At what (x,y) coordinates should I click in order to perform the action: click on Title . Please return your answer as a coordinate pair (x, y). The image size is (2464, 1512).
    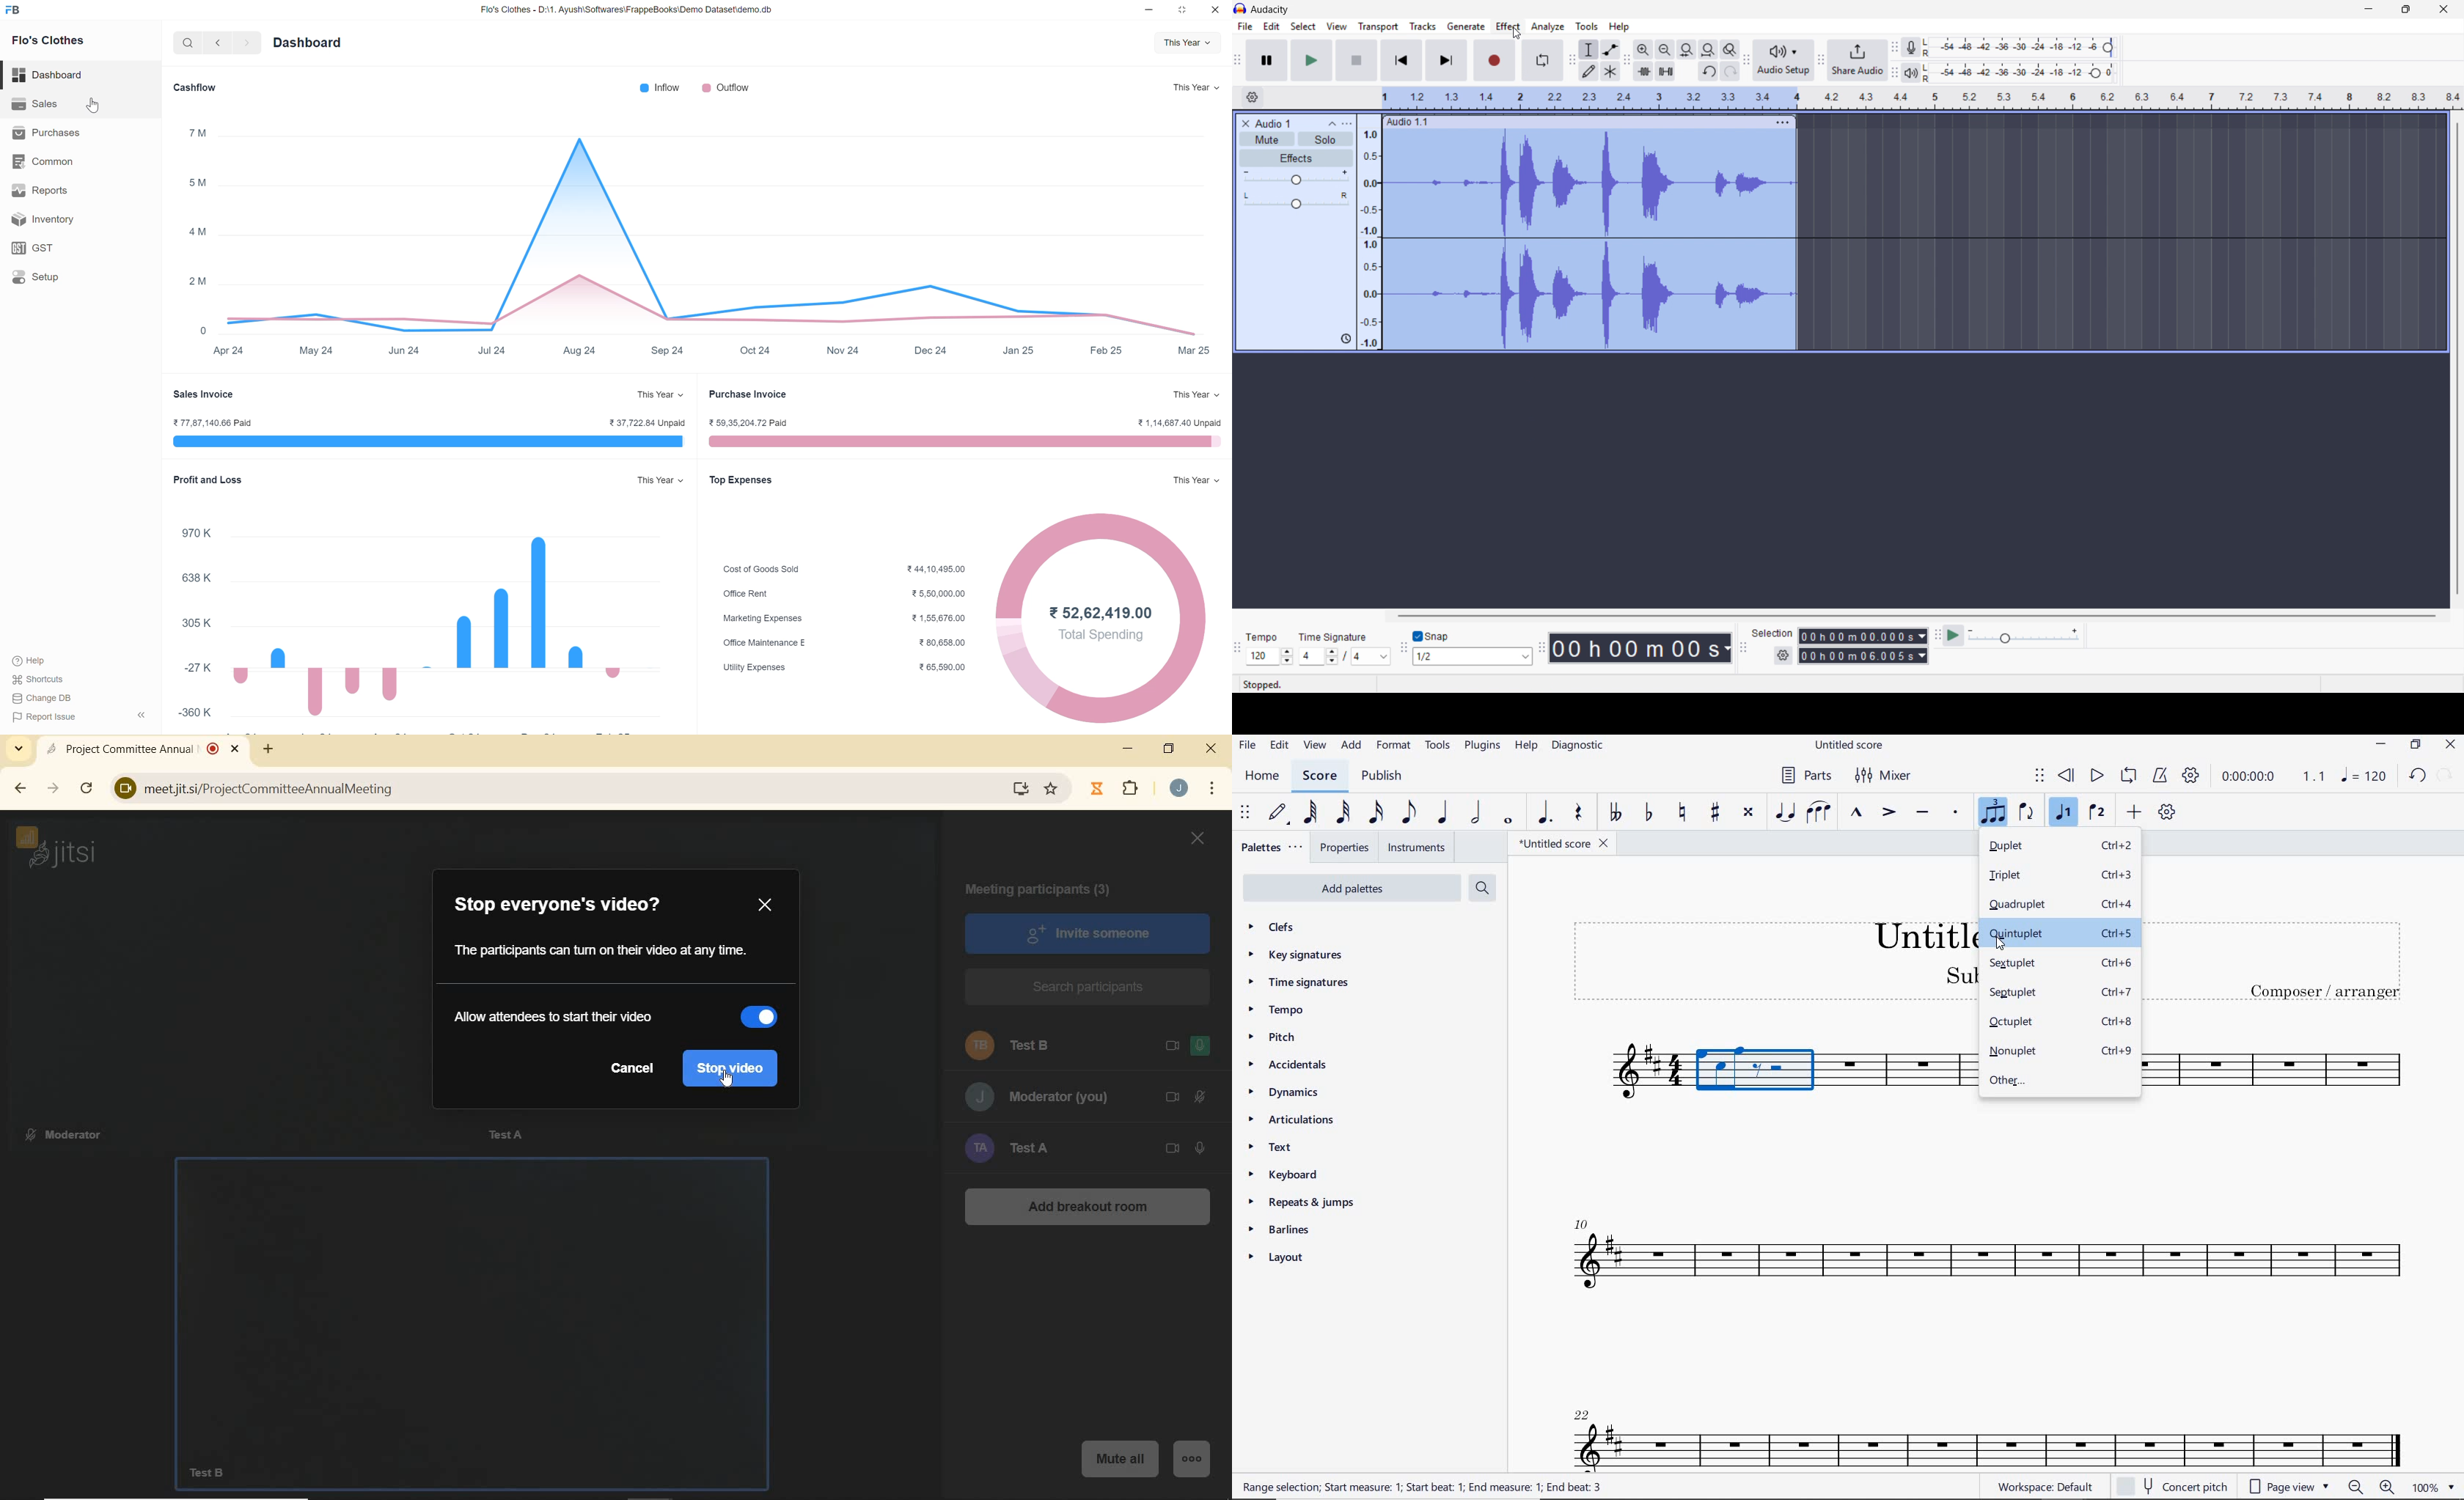
    Looking at the image, I should click on (1270, 10).